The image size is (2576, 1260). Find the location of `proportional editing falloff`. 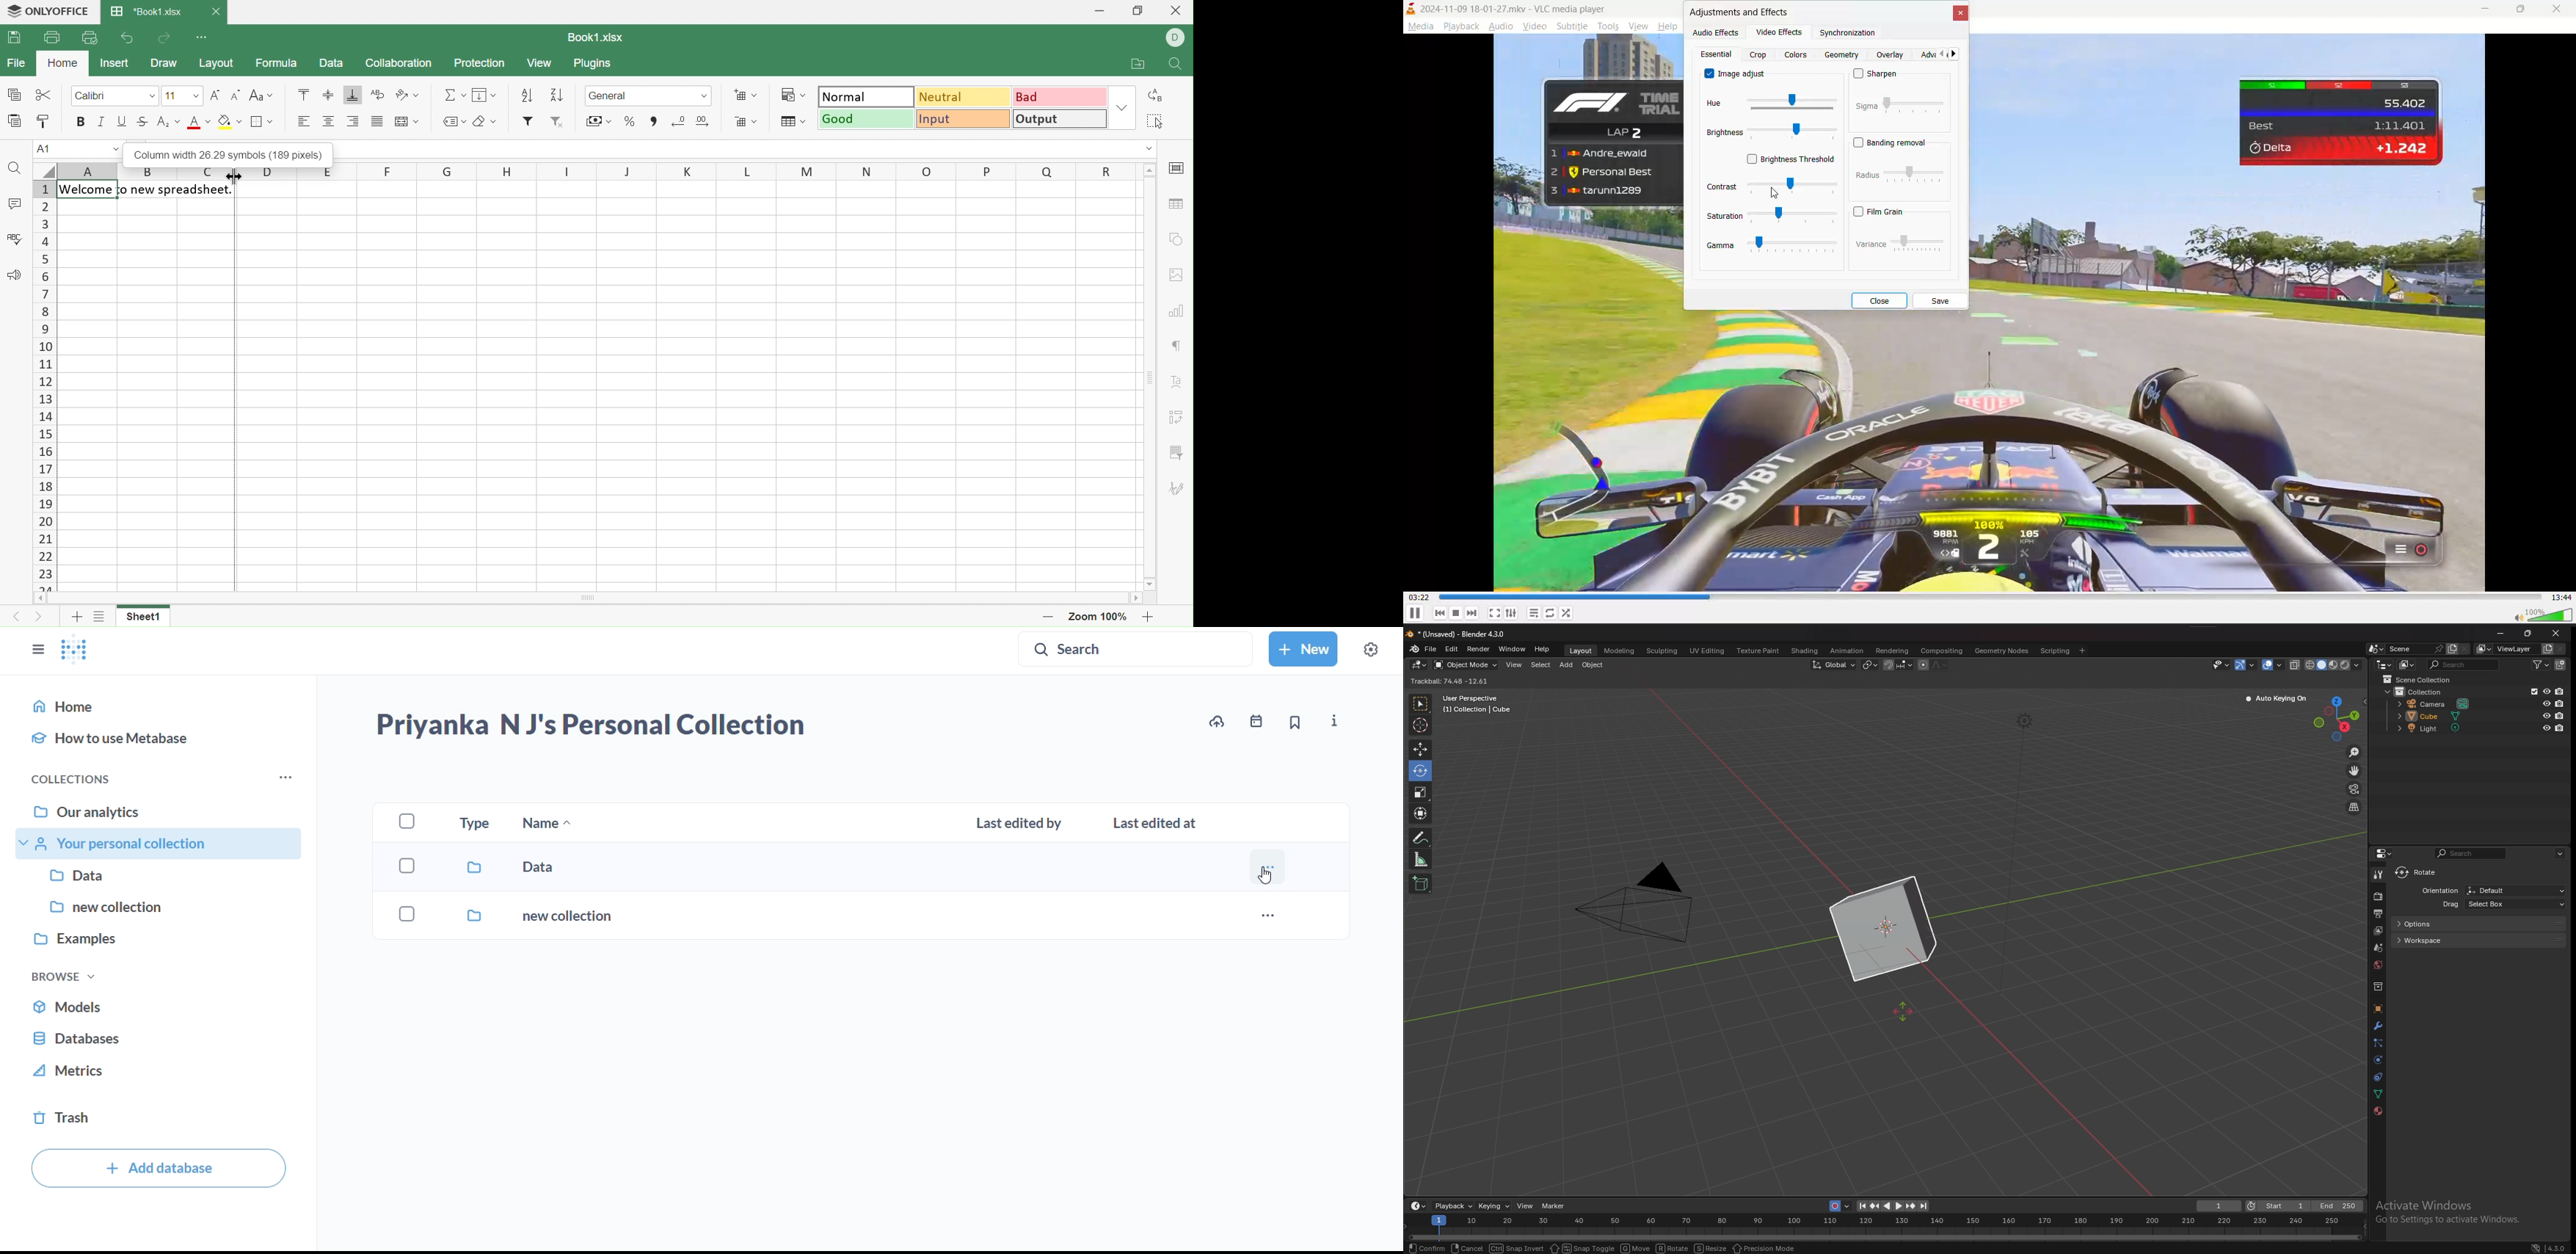

proportional editing falloff is located at coordinates (1939, 665).